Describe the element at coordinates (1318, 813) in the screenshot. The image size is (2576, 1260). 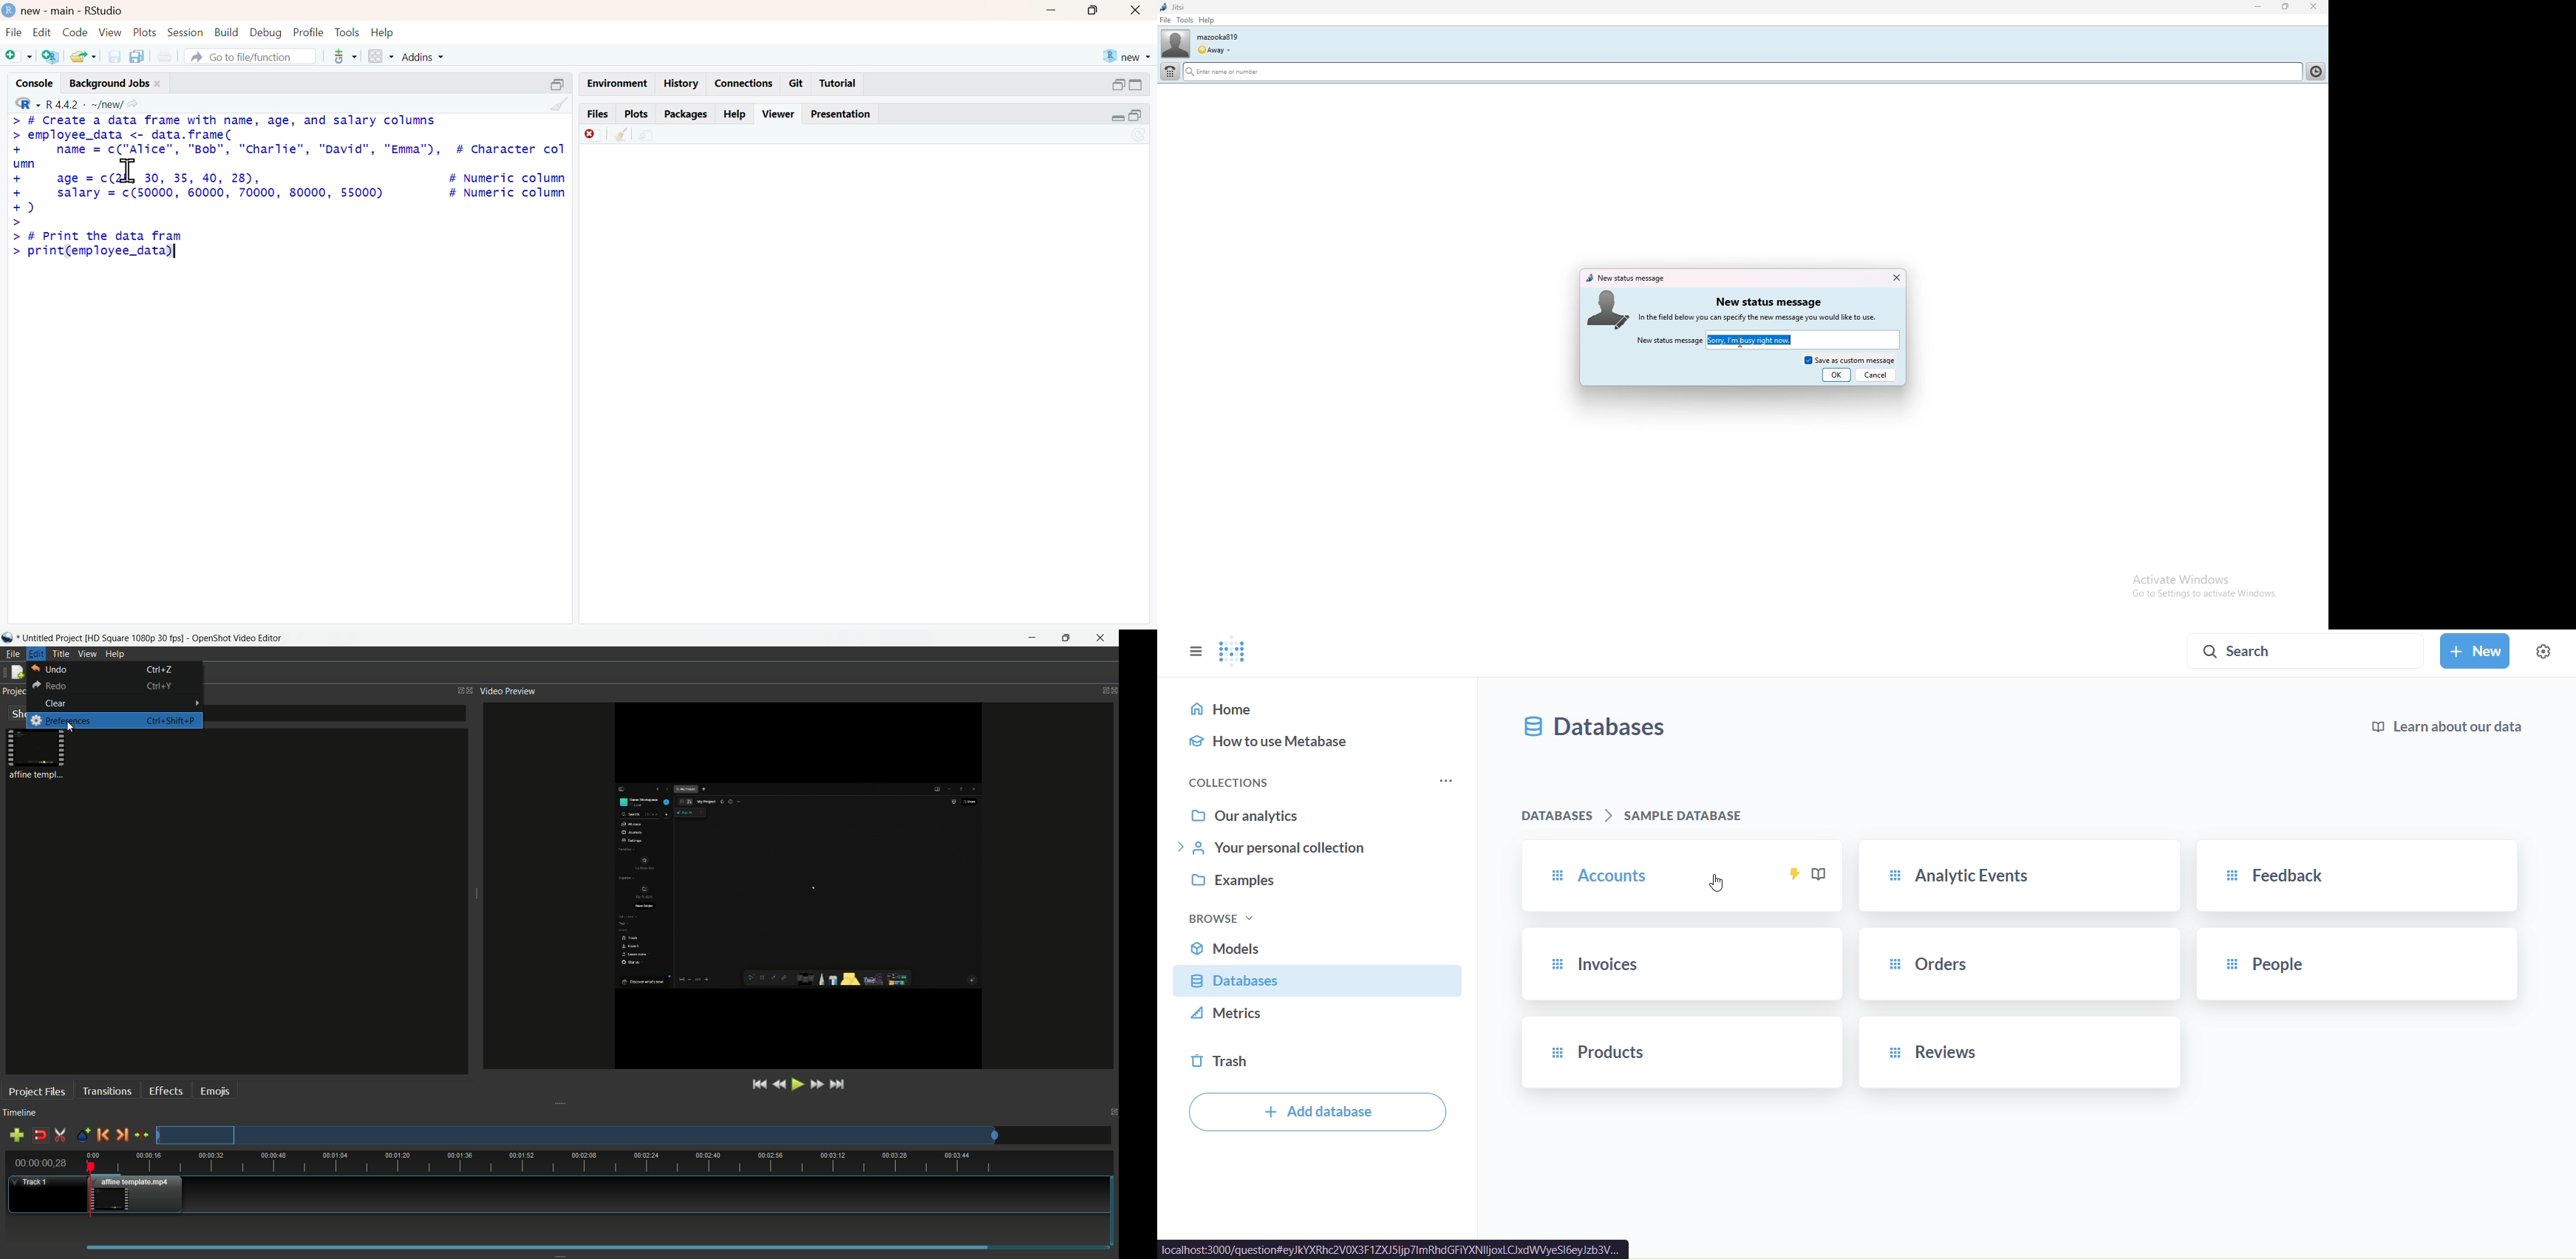
I see `our analytics` at that location.